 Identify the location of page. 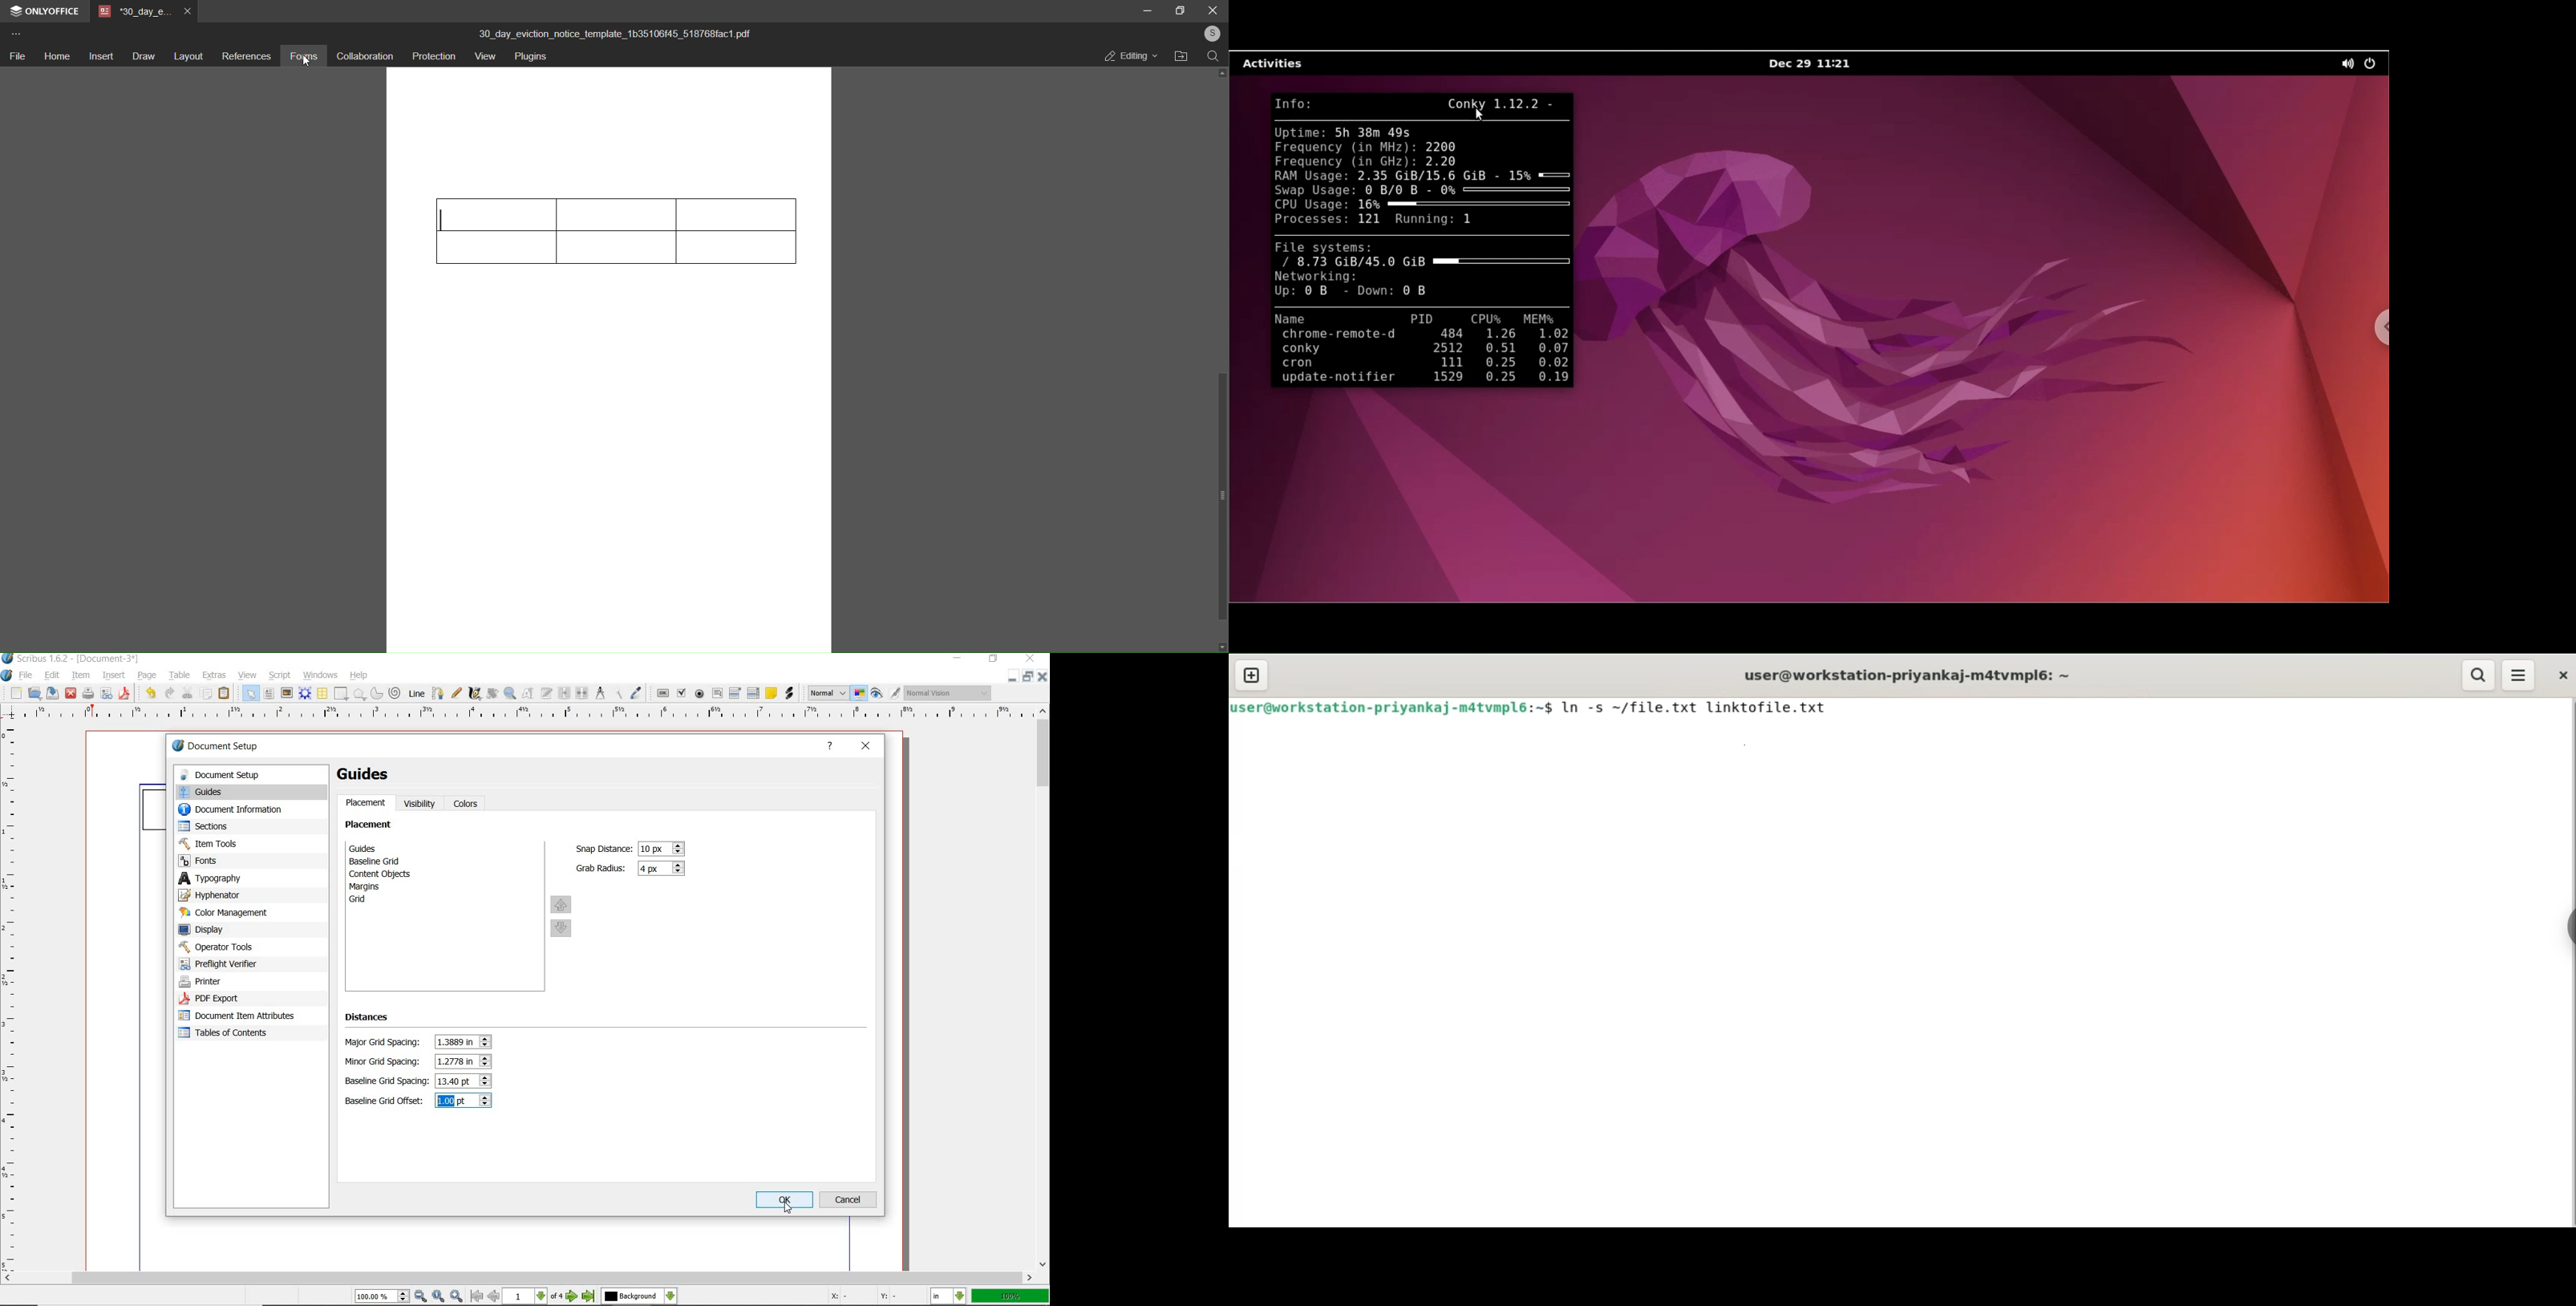
(146, 676).